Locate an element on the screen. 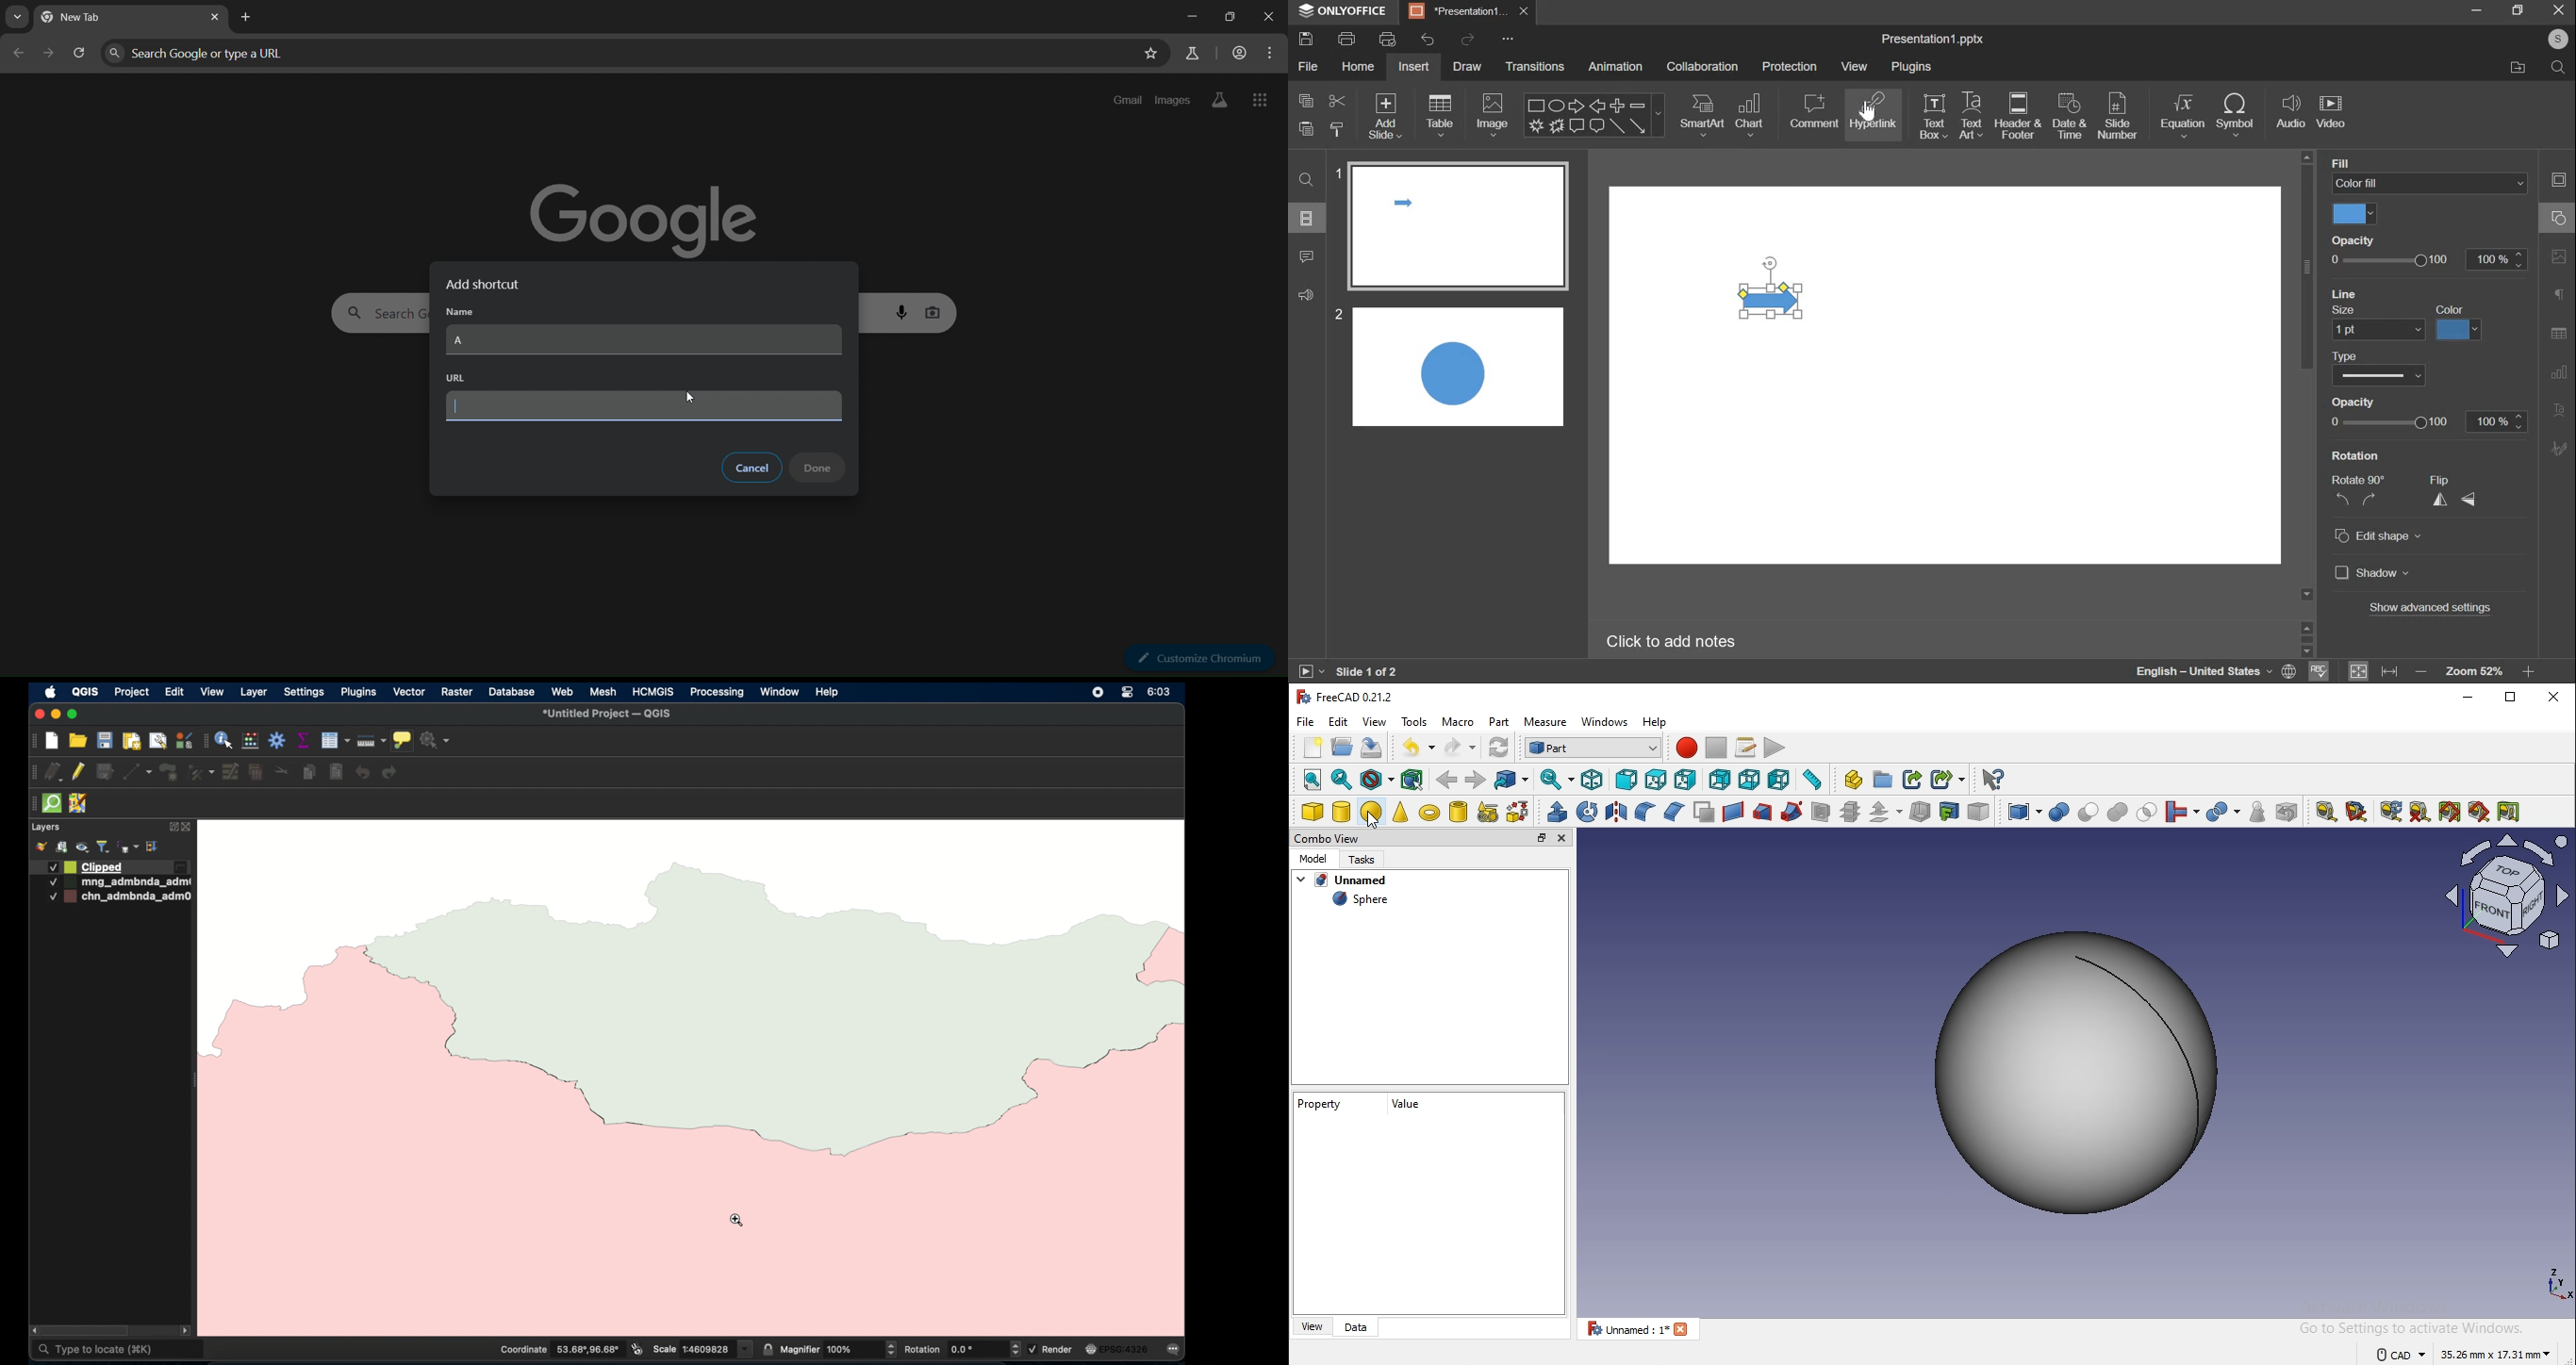 The image size is (2576, 1372). Line is located at coordinates (2346, 294).